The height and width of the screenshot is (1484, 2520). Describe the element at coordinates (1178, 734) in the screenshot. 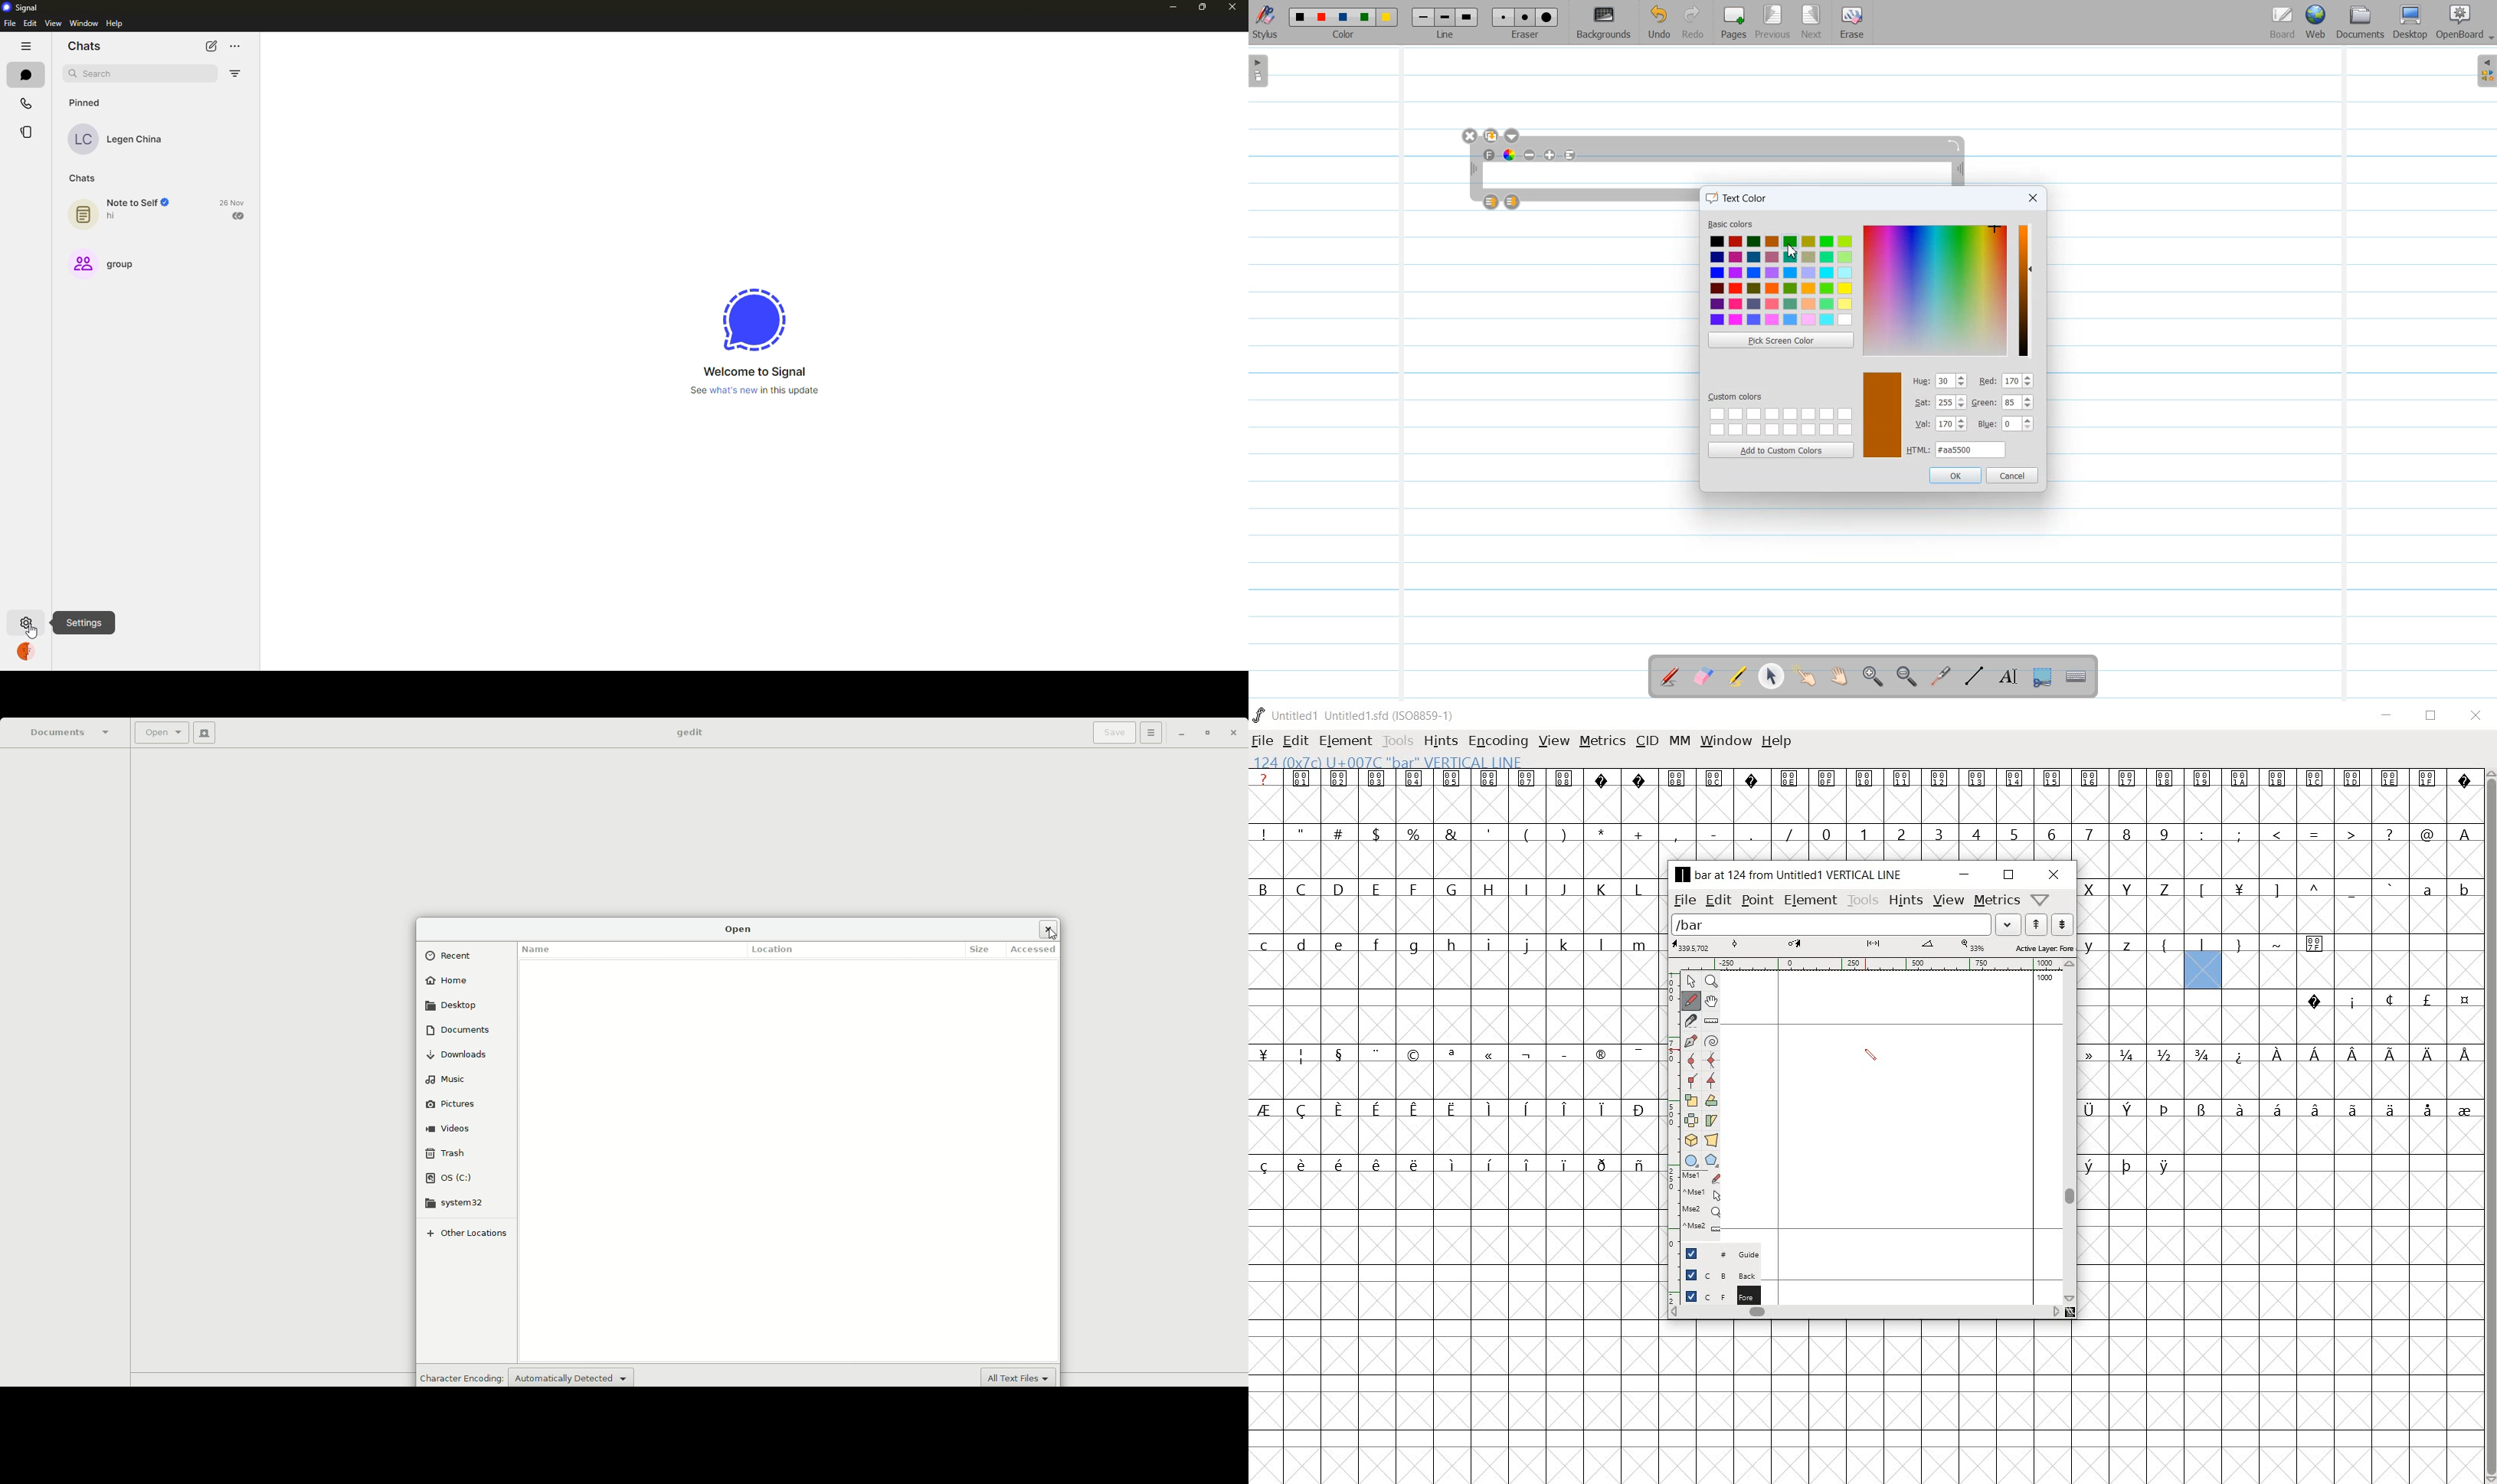

I see `Minimize` at that location.